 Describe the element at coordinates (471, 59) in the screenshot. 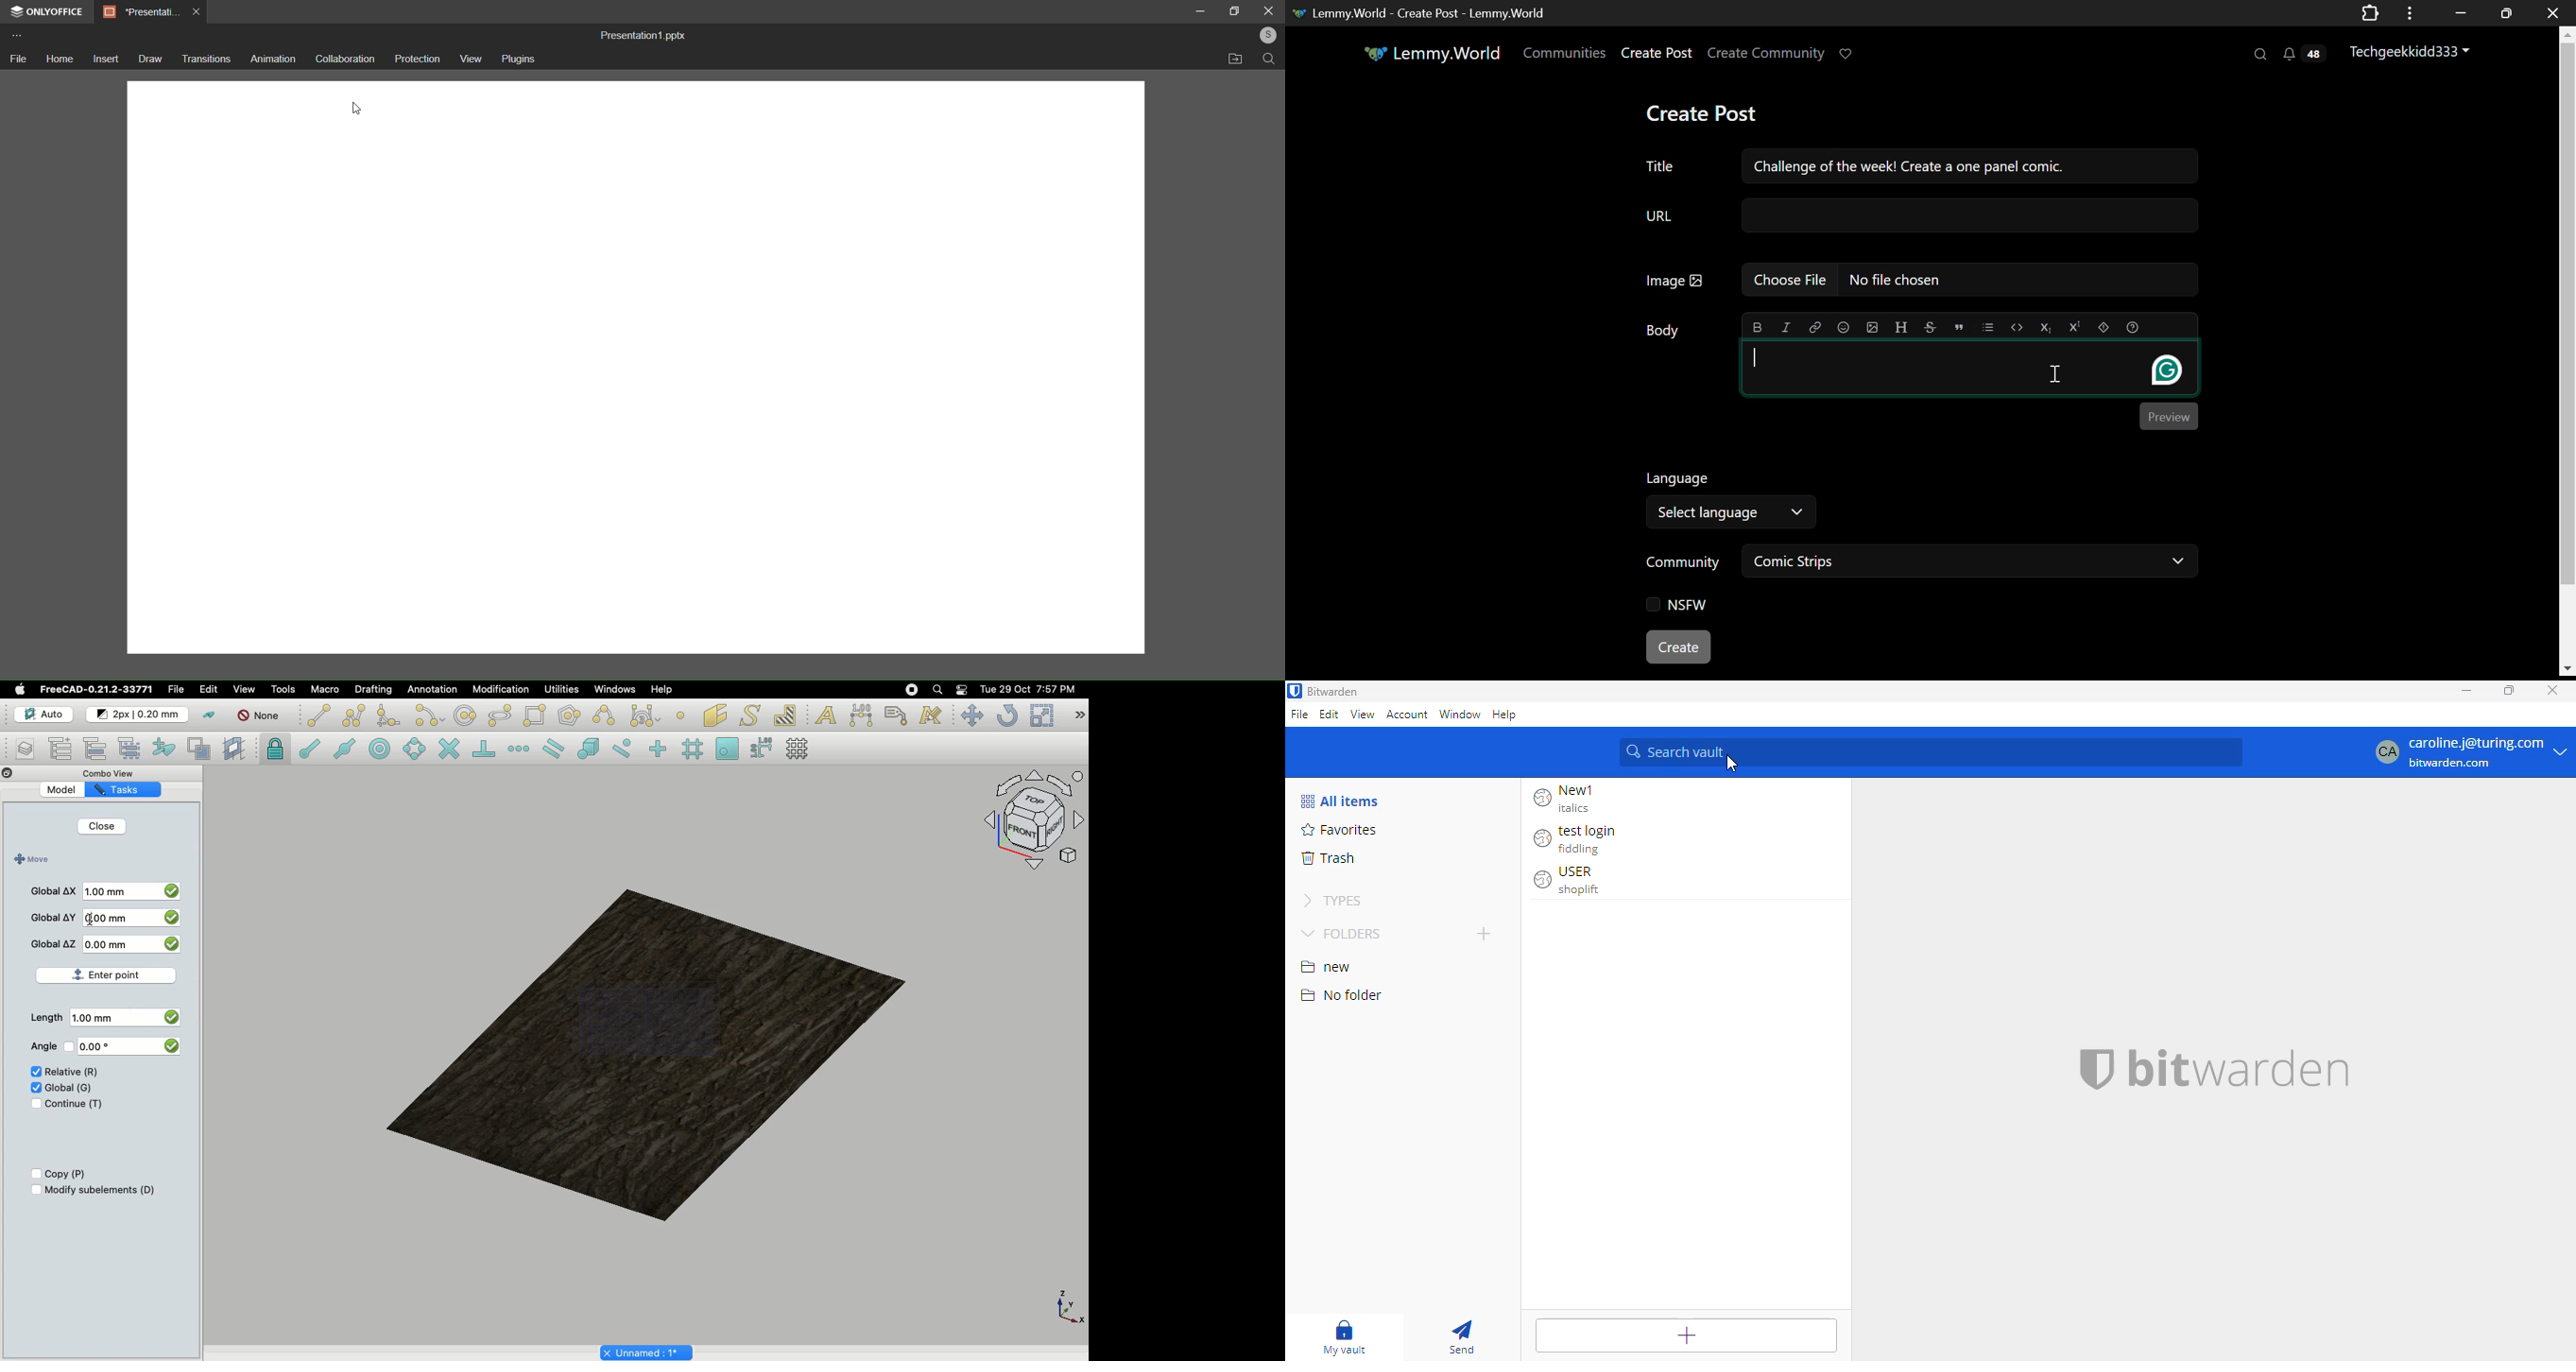

I see `view` at that location.